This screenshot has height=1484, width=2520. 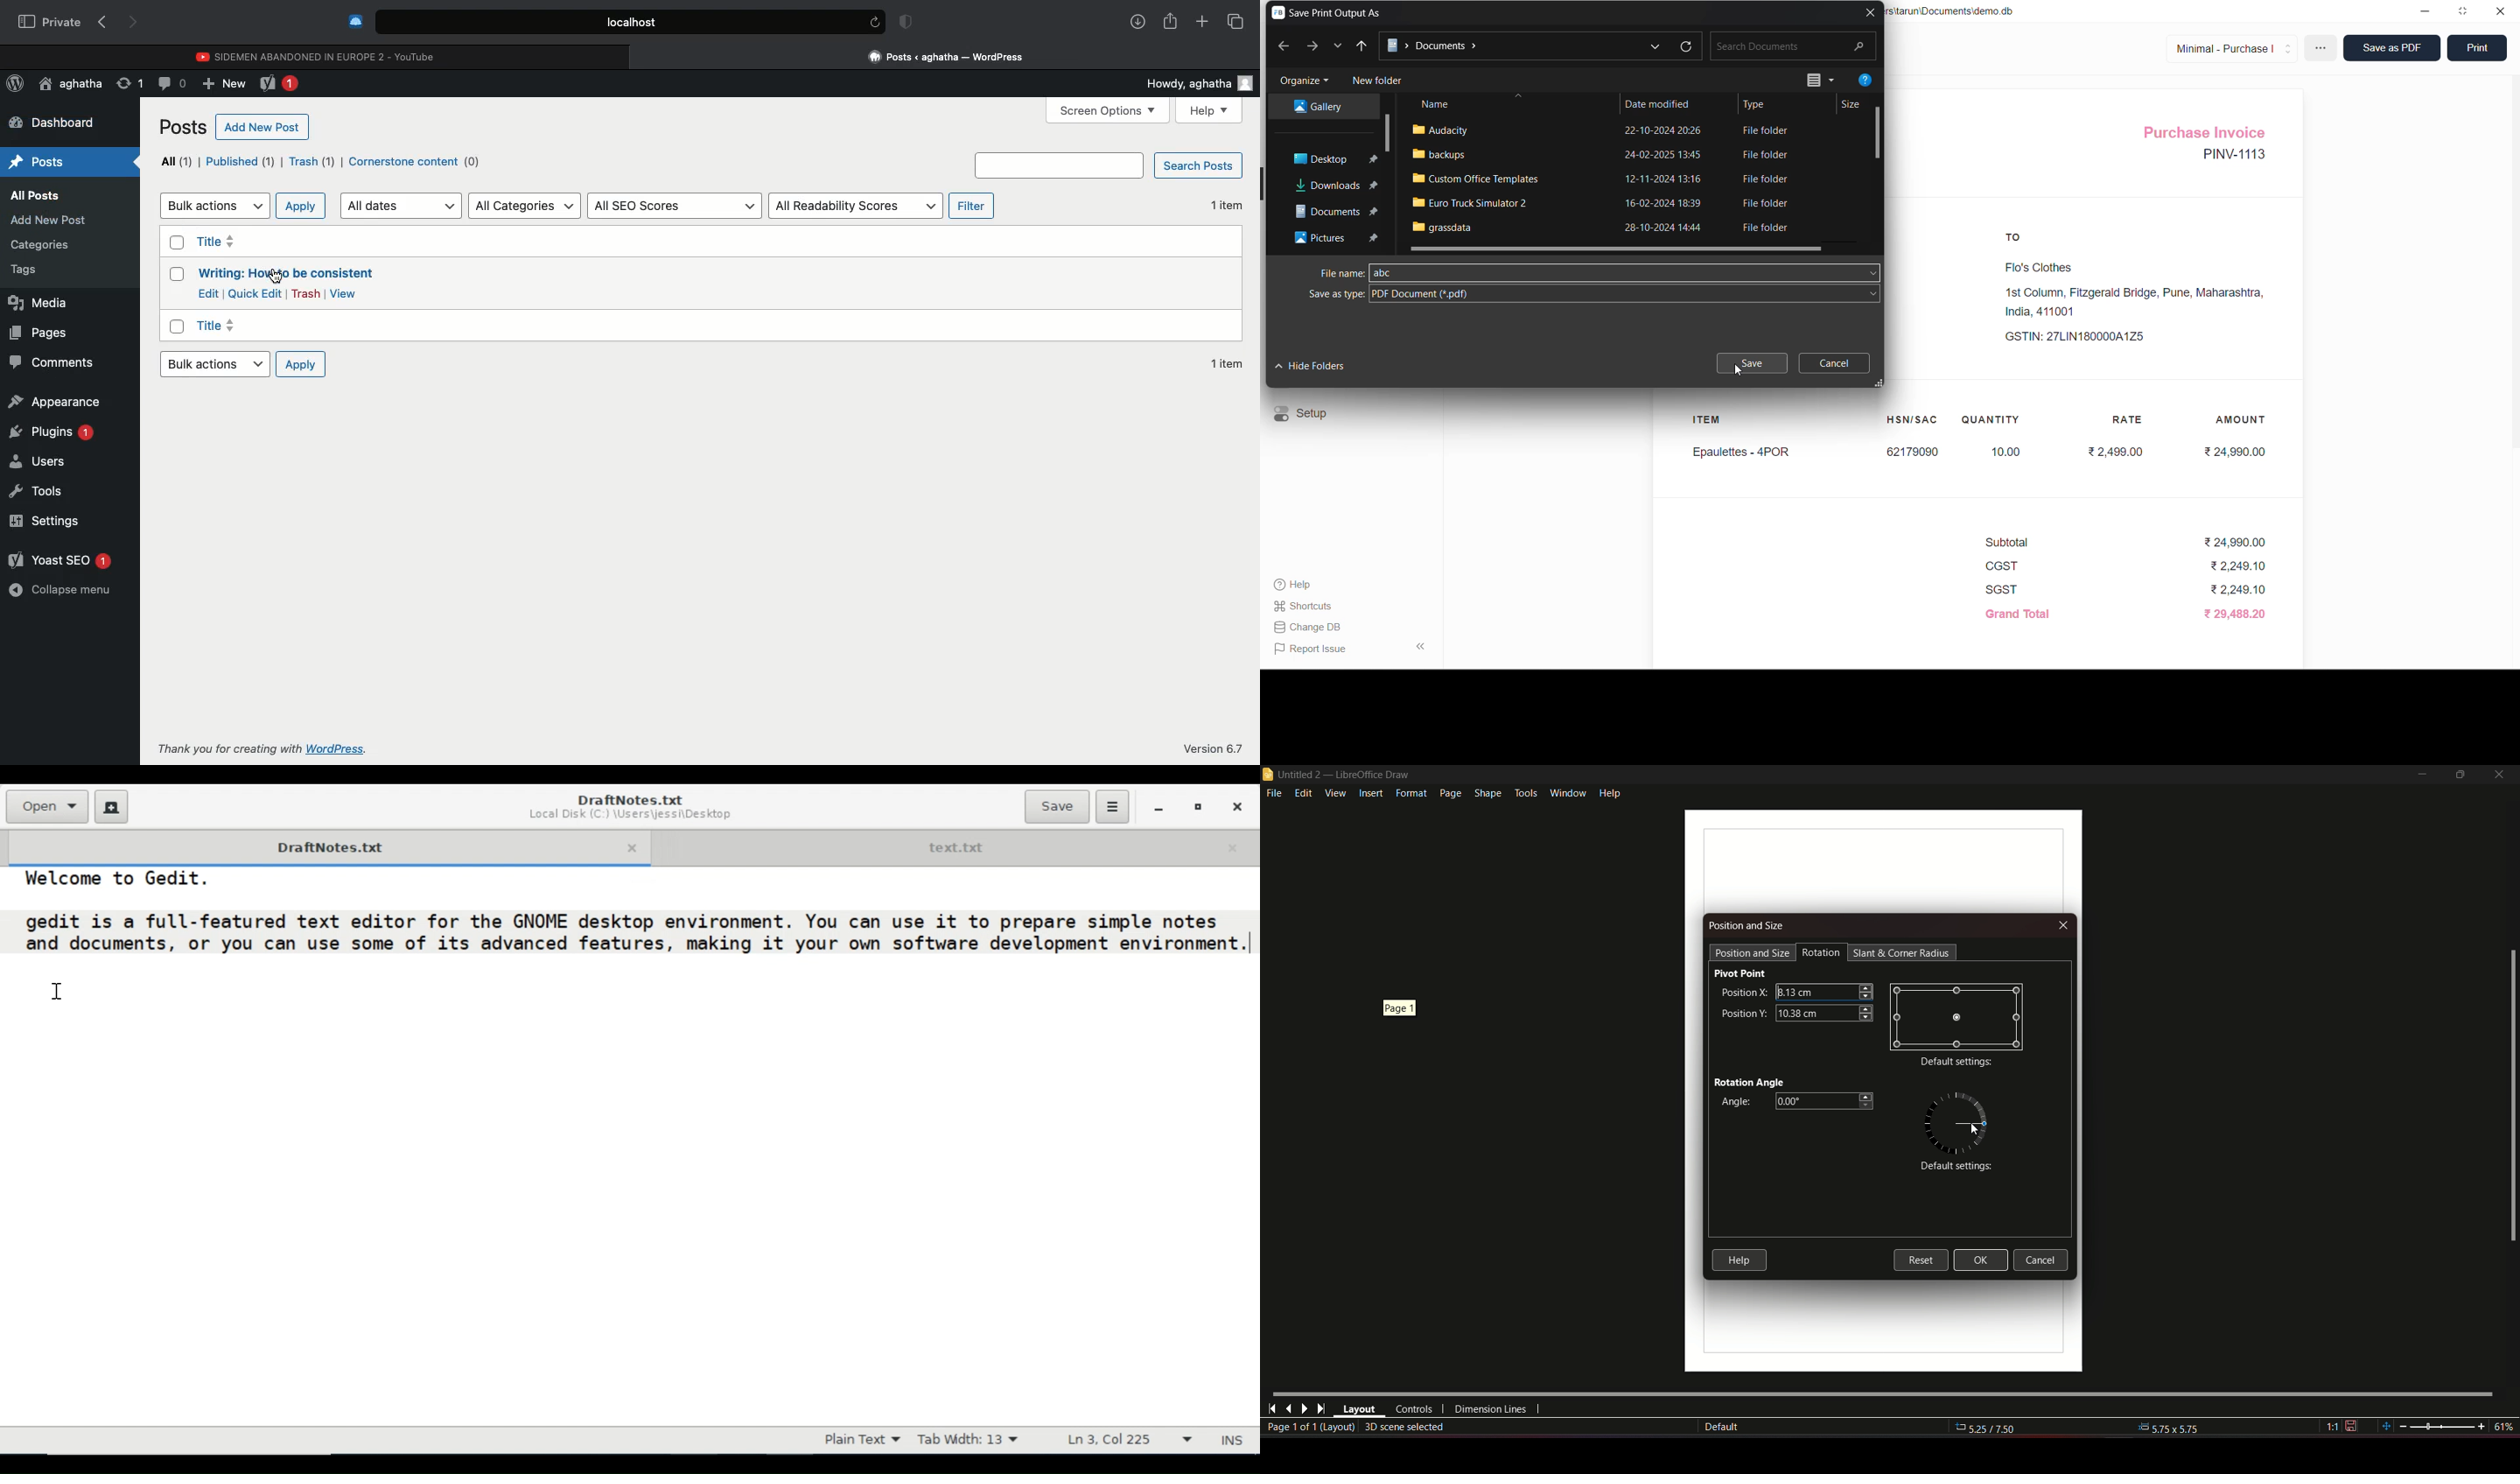 I want to click on change your view, so click(x=1822, y=82).